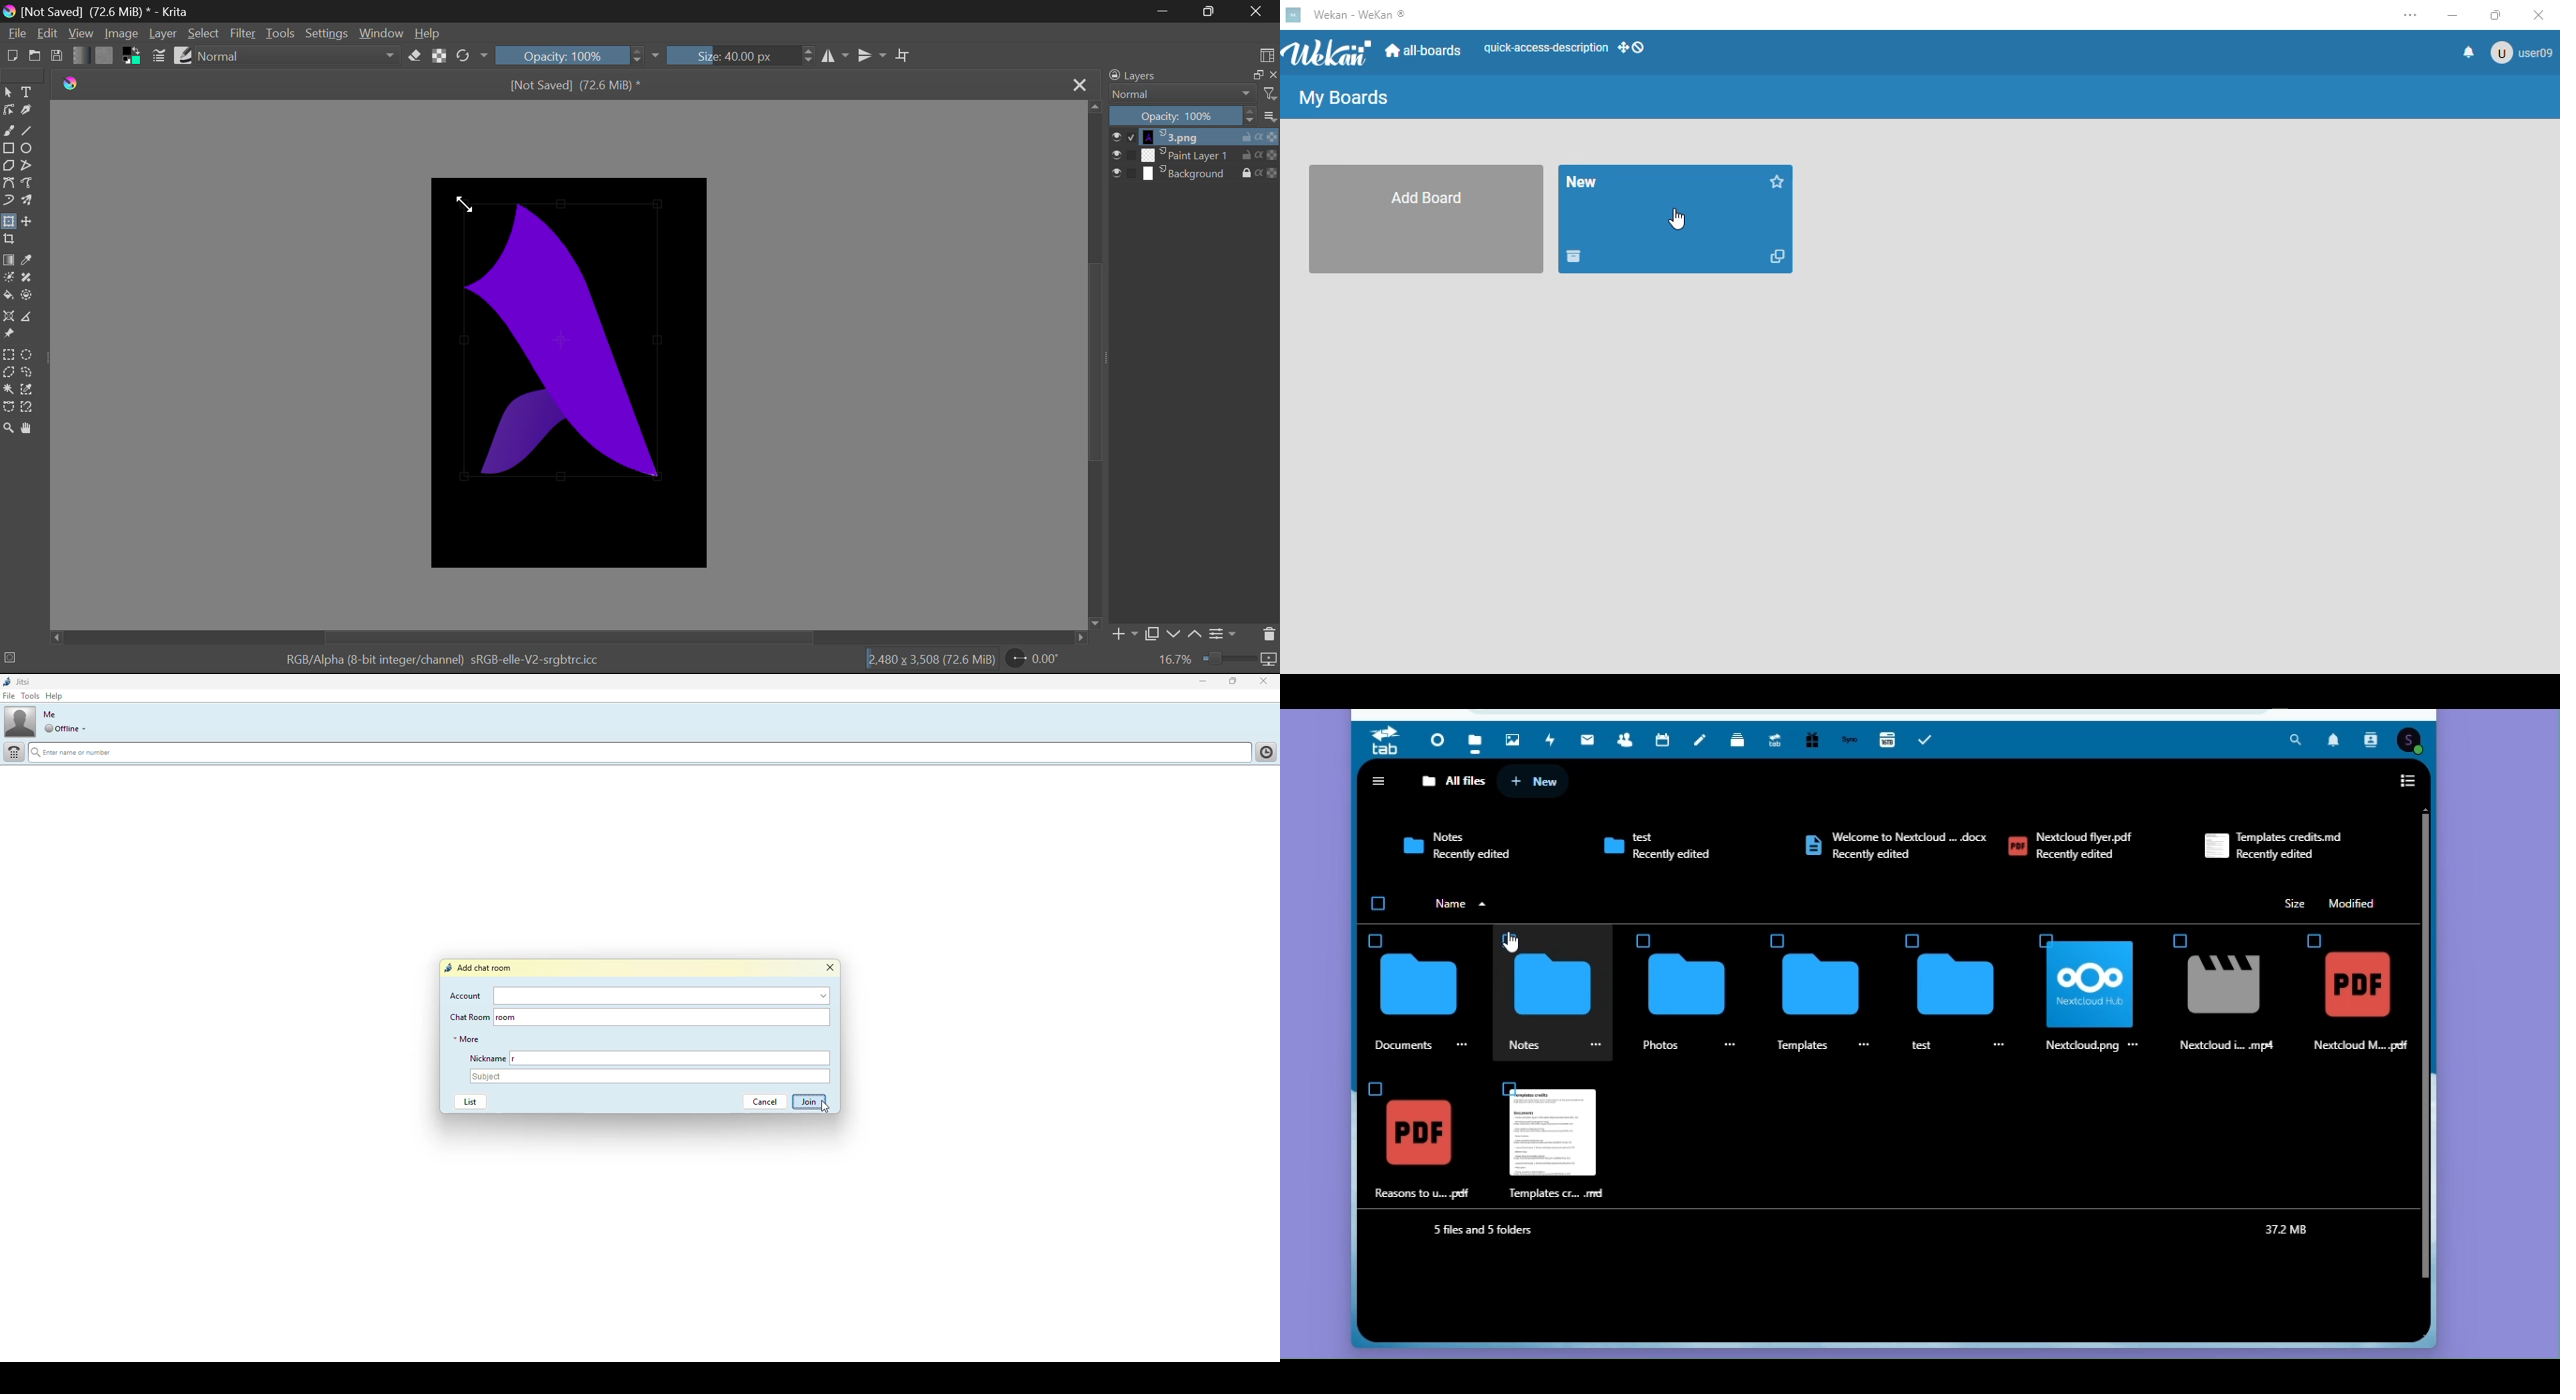 The height and width of the screenshot is (1400, 2576). I want to click on Polyline, so click(31, 165).